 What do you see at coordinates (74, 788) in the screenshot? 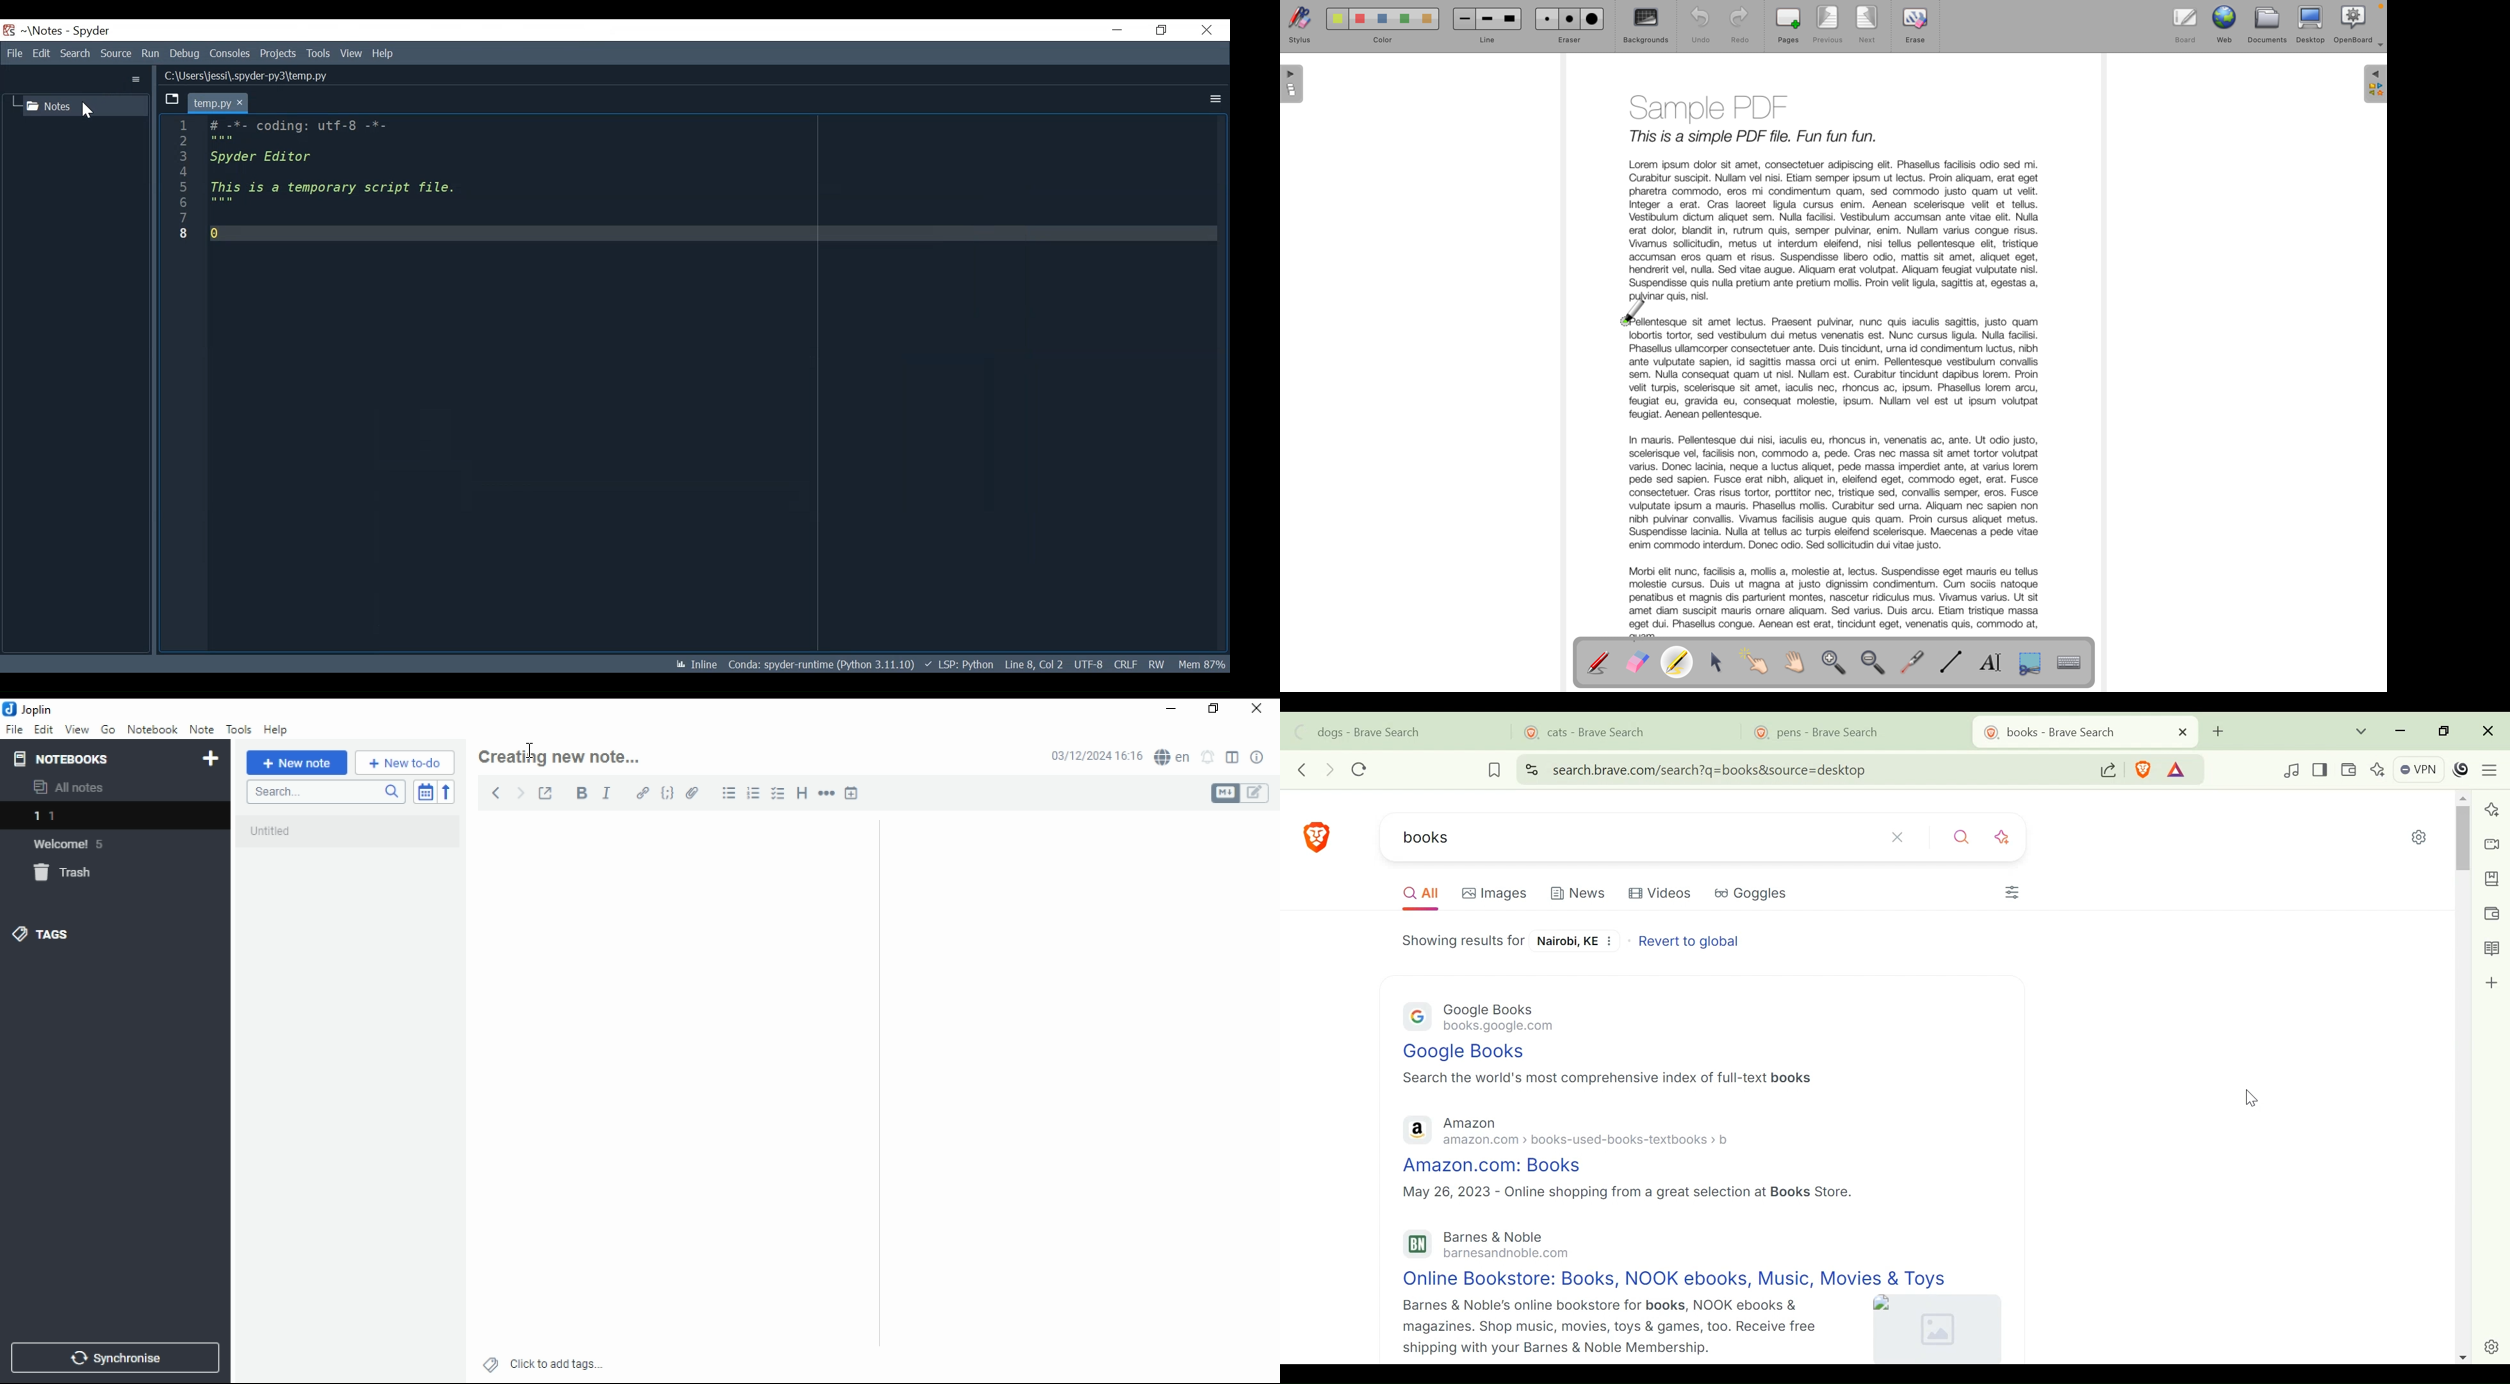
I see `all notes` at bounding box center [74, 788].